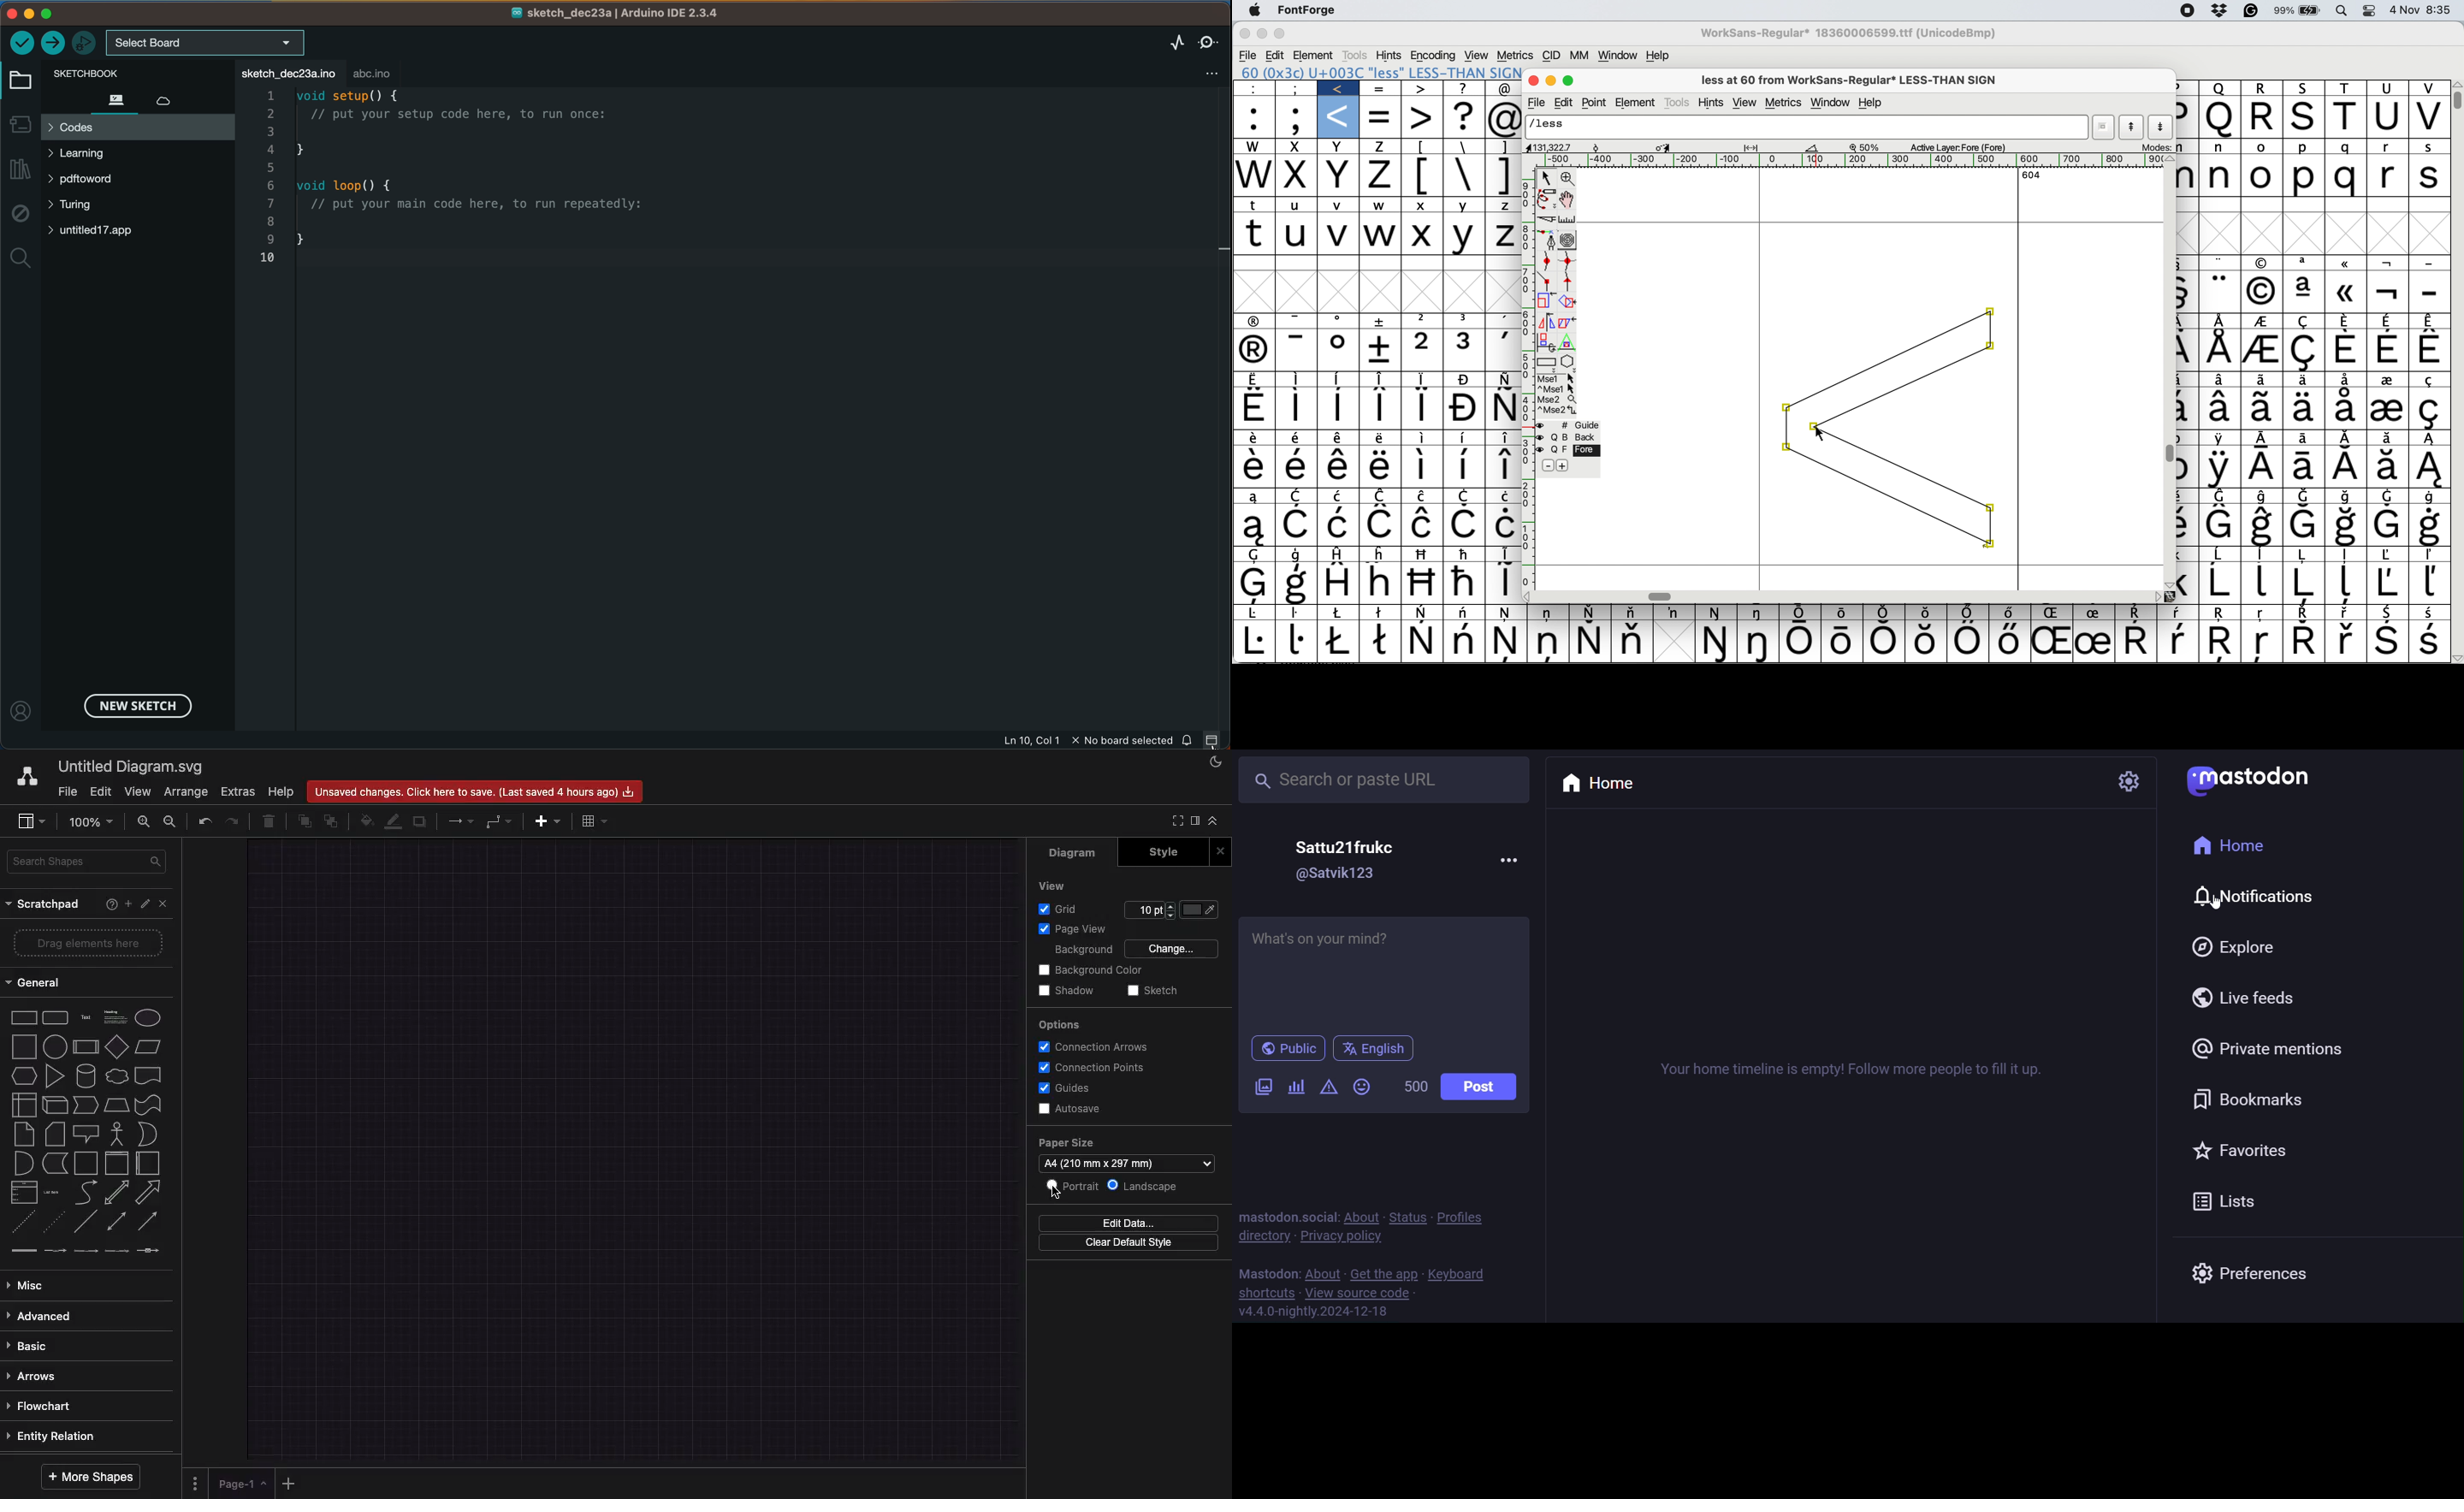 This screenshot has width=2464, height=1512. Describe the element at coordinates (1872, 102) in the screenshot. I see `help` at that location.